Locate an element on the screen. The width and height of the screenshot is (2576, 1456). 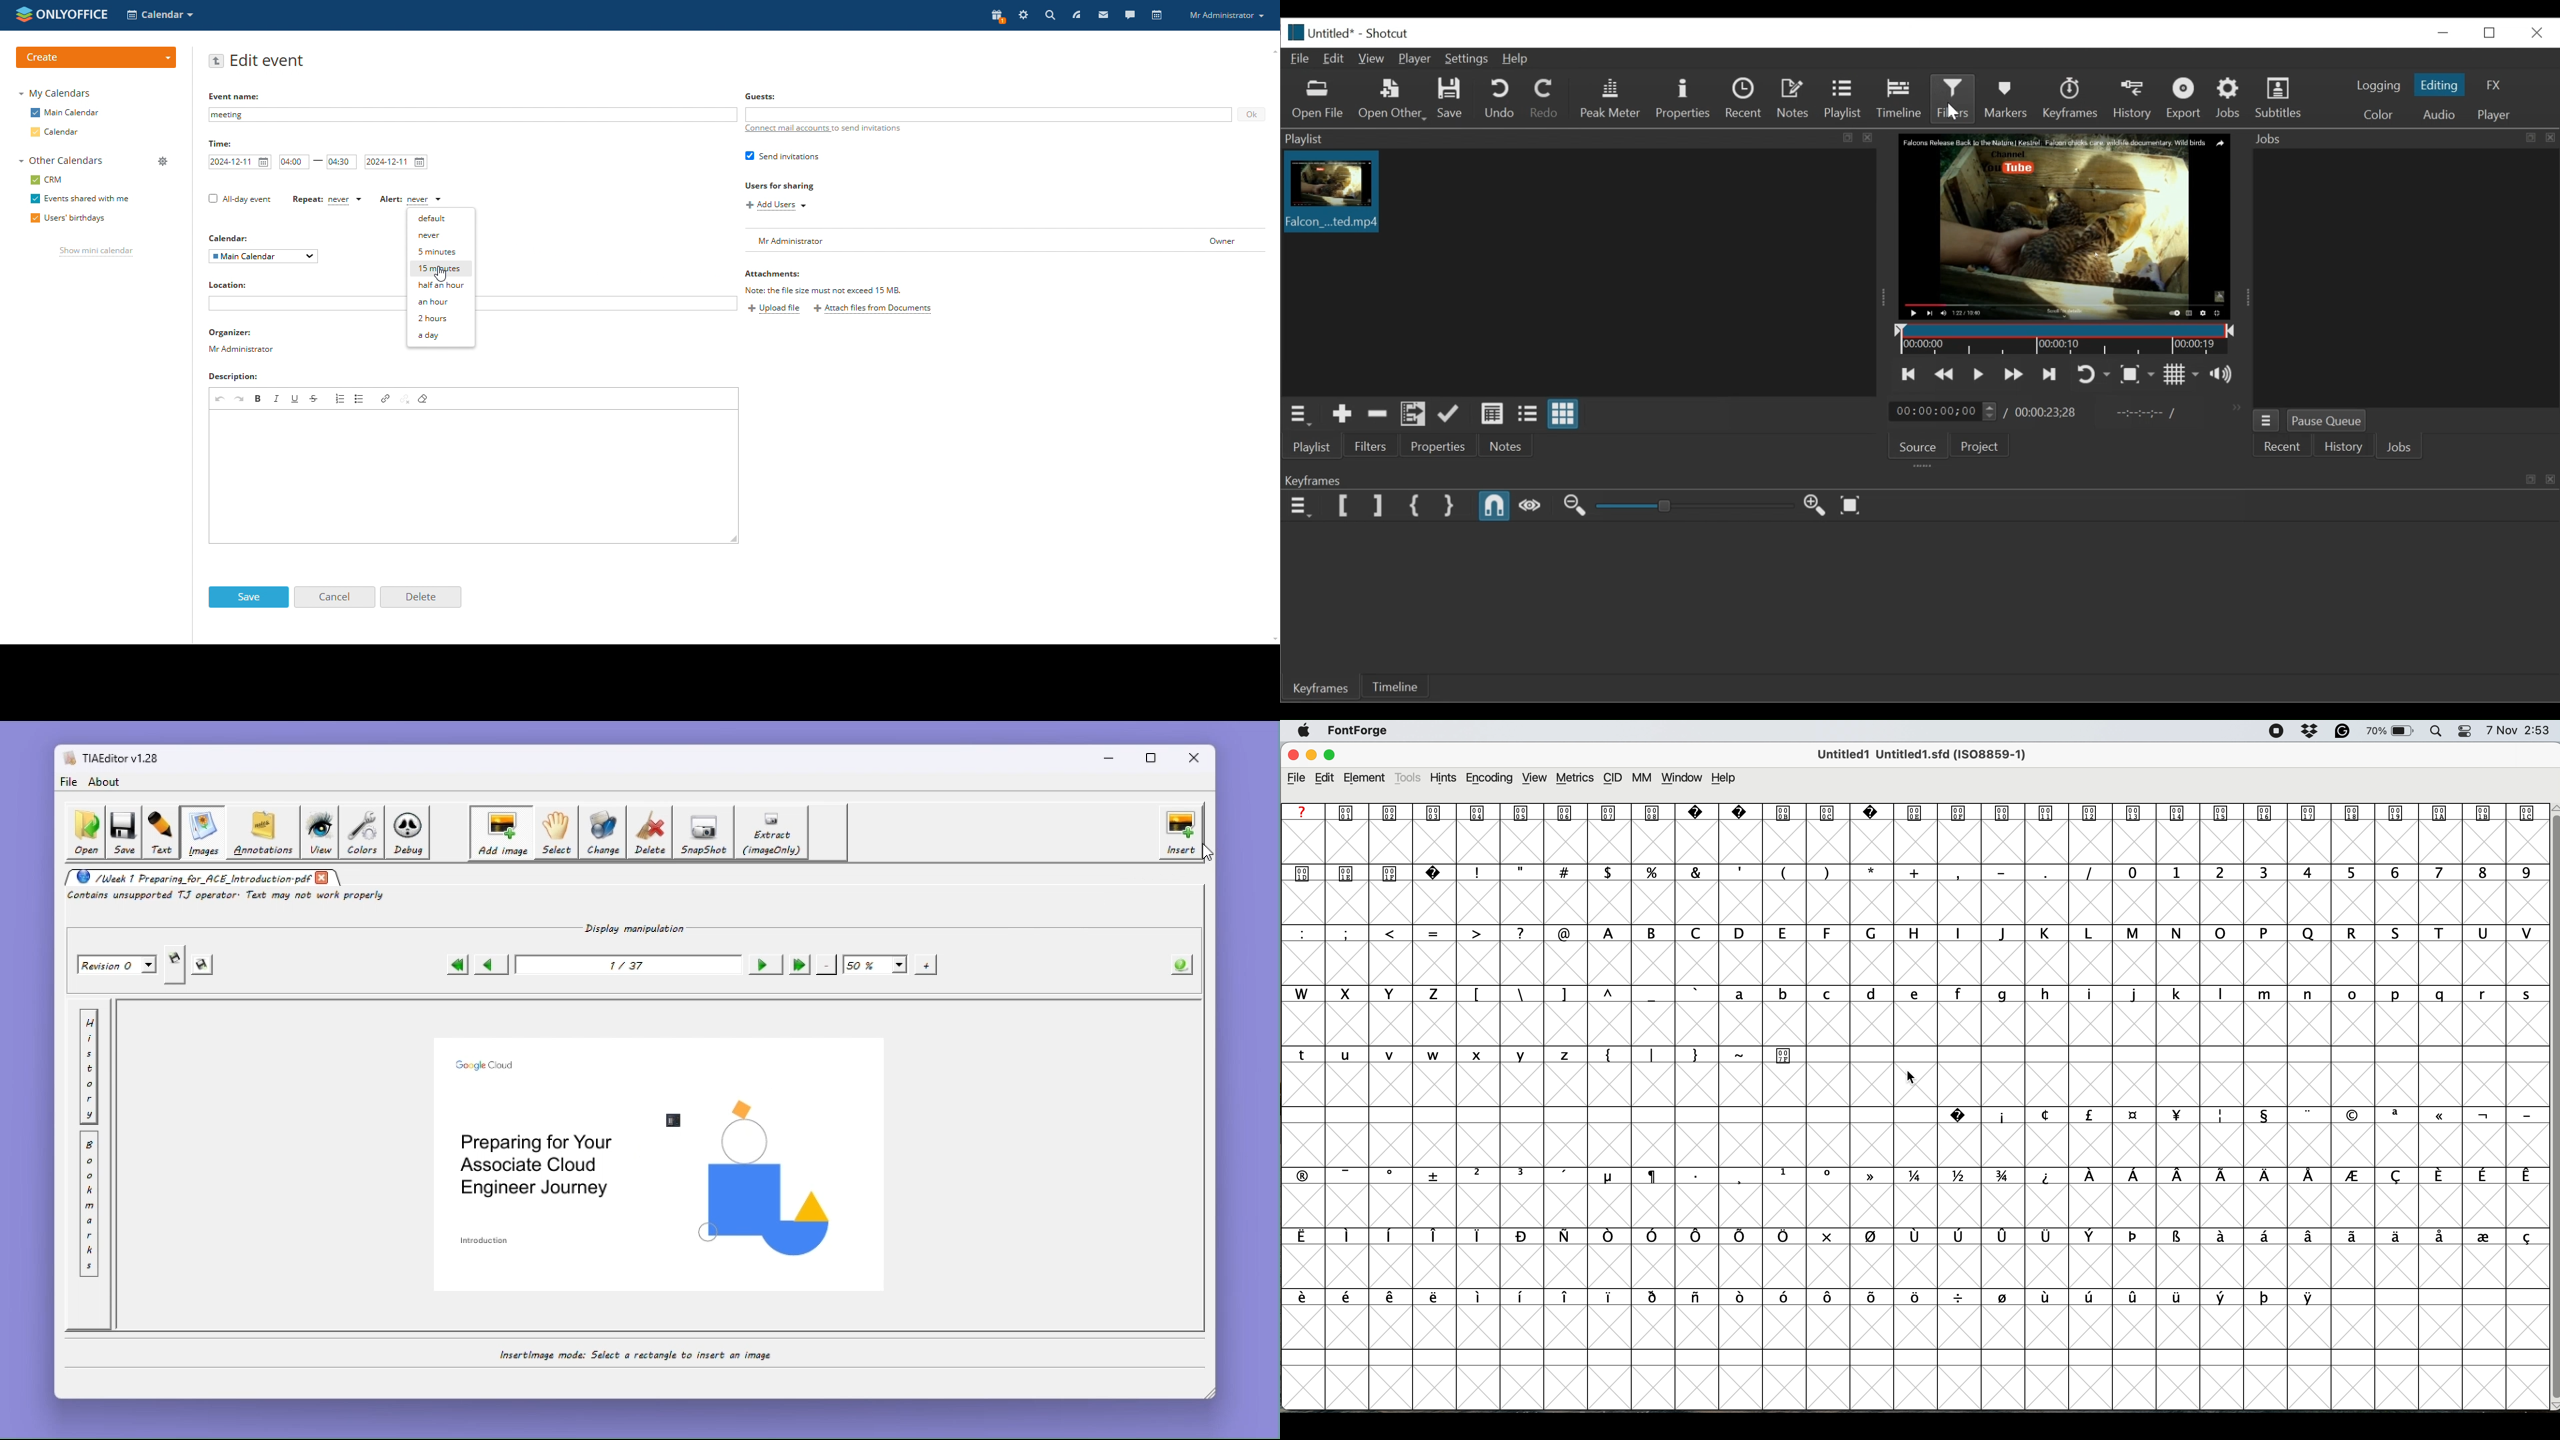
Recent is located at coordinates (1745, 99).